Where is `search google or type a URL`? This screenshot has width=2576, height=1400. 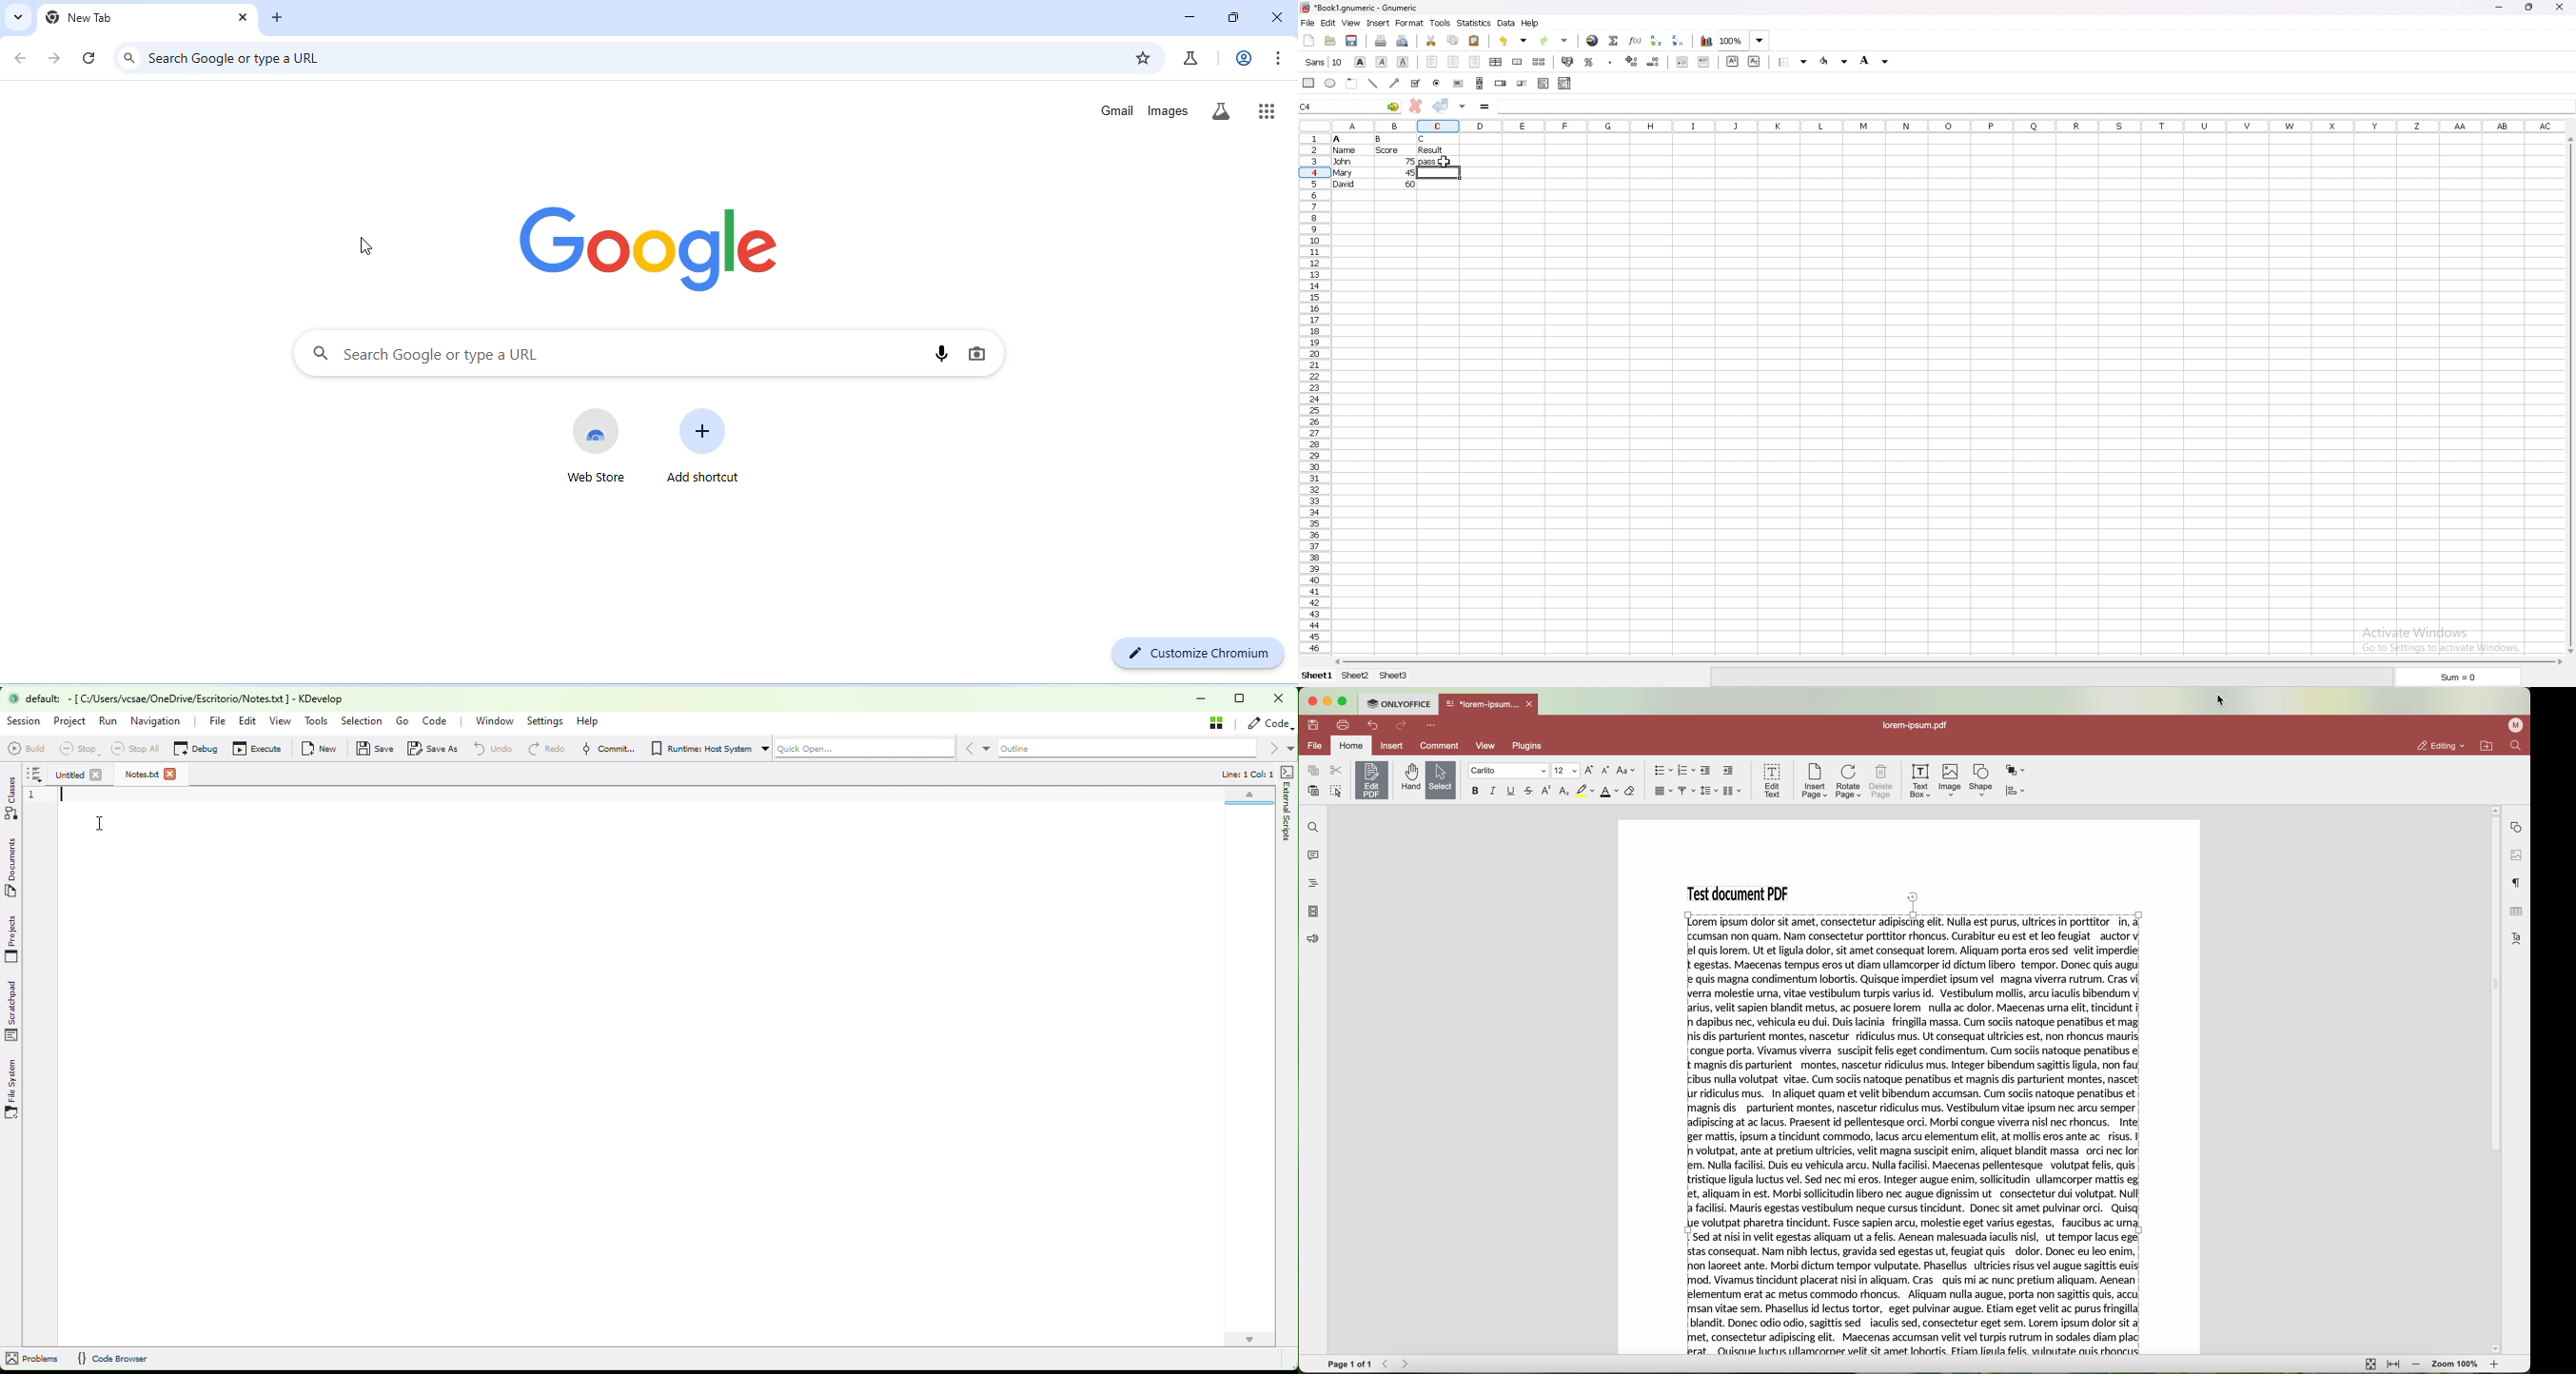 search google or type a URL is located at coordinates (237, 58).